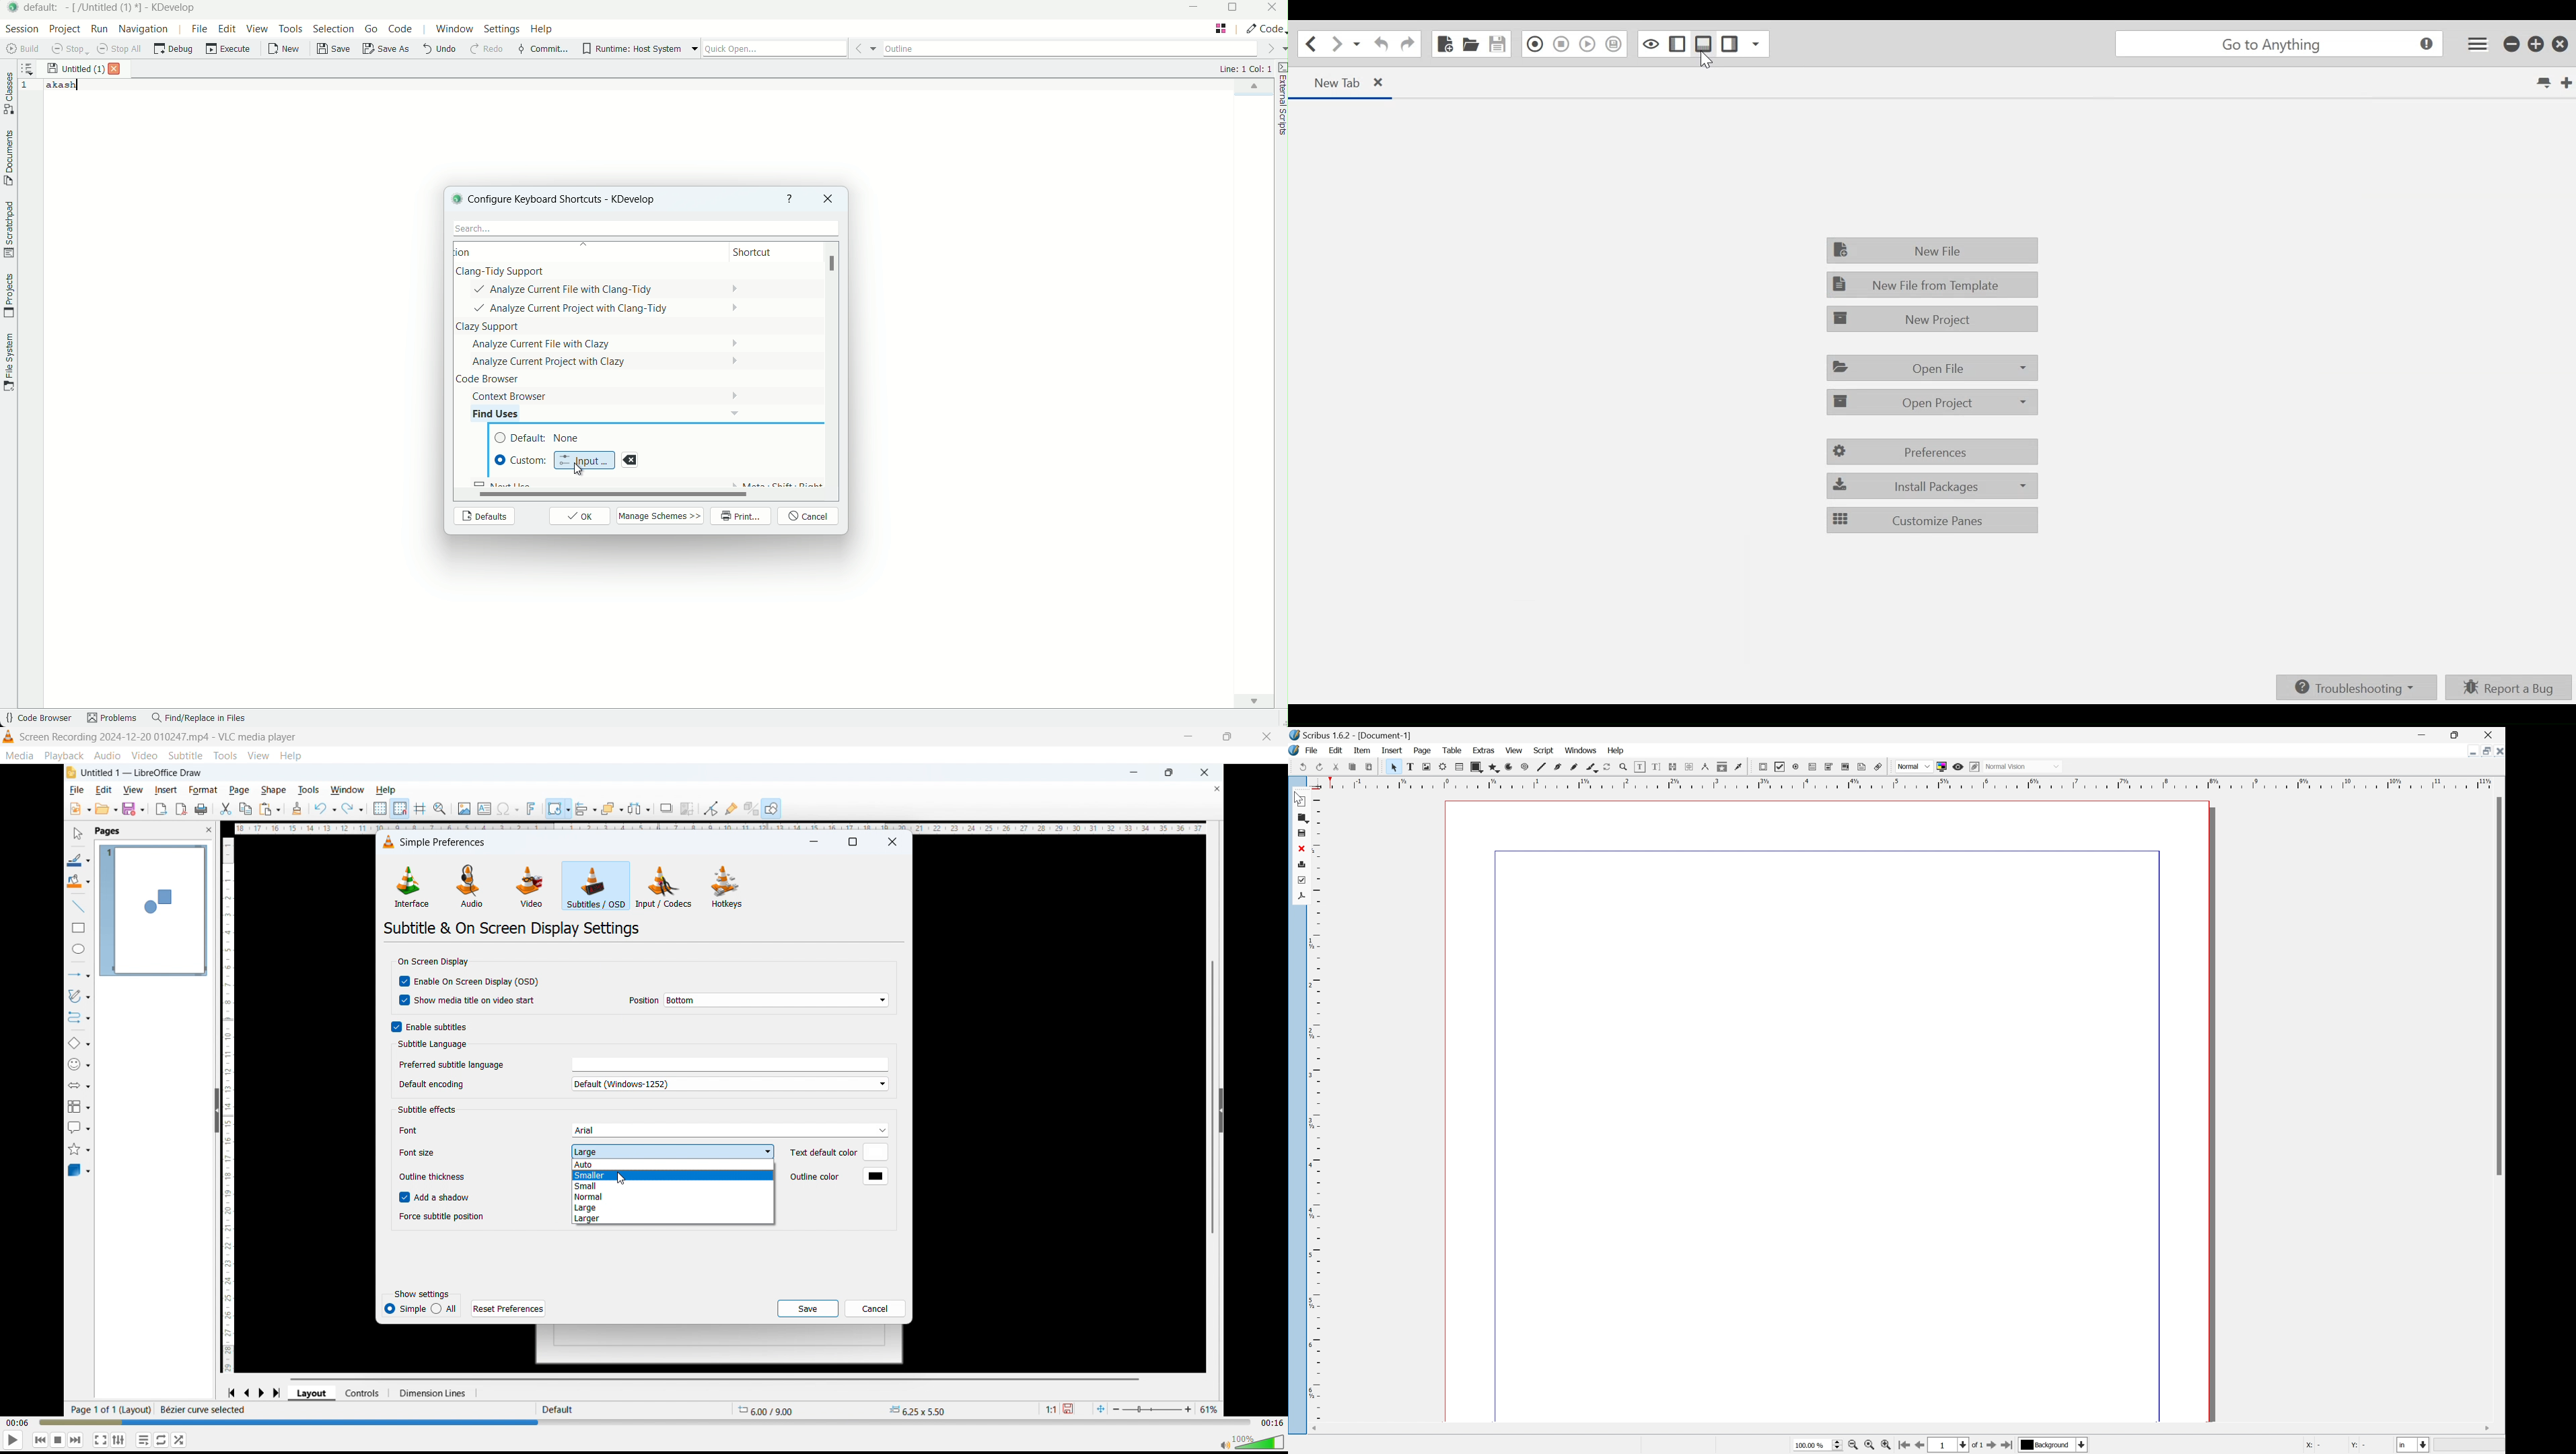 This screenshot has height=1456, width=2576. What do you see at coordinates (451, 1066) in the screenshot?
I see `Preferred subtitle language` at bounding box center [451, 1066].